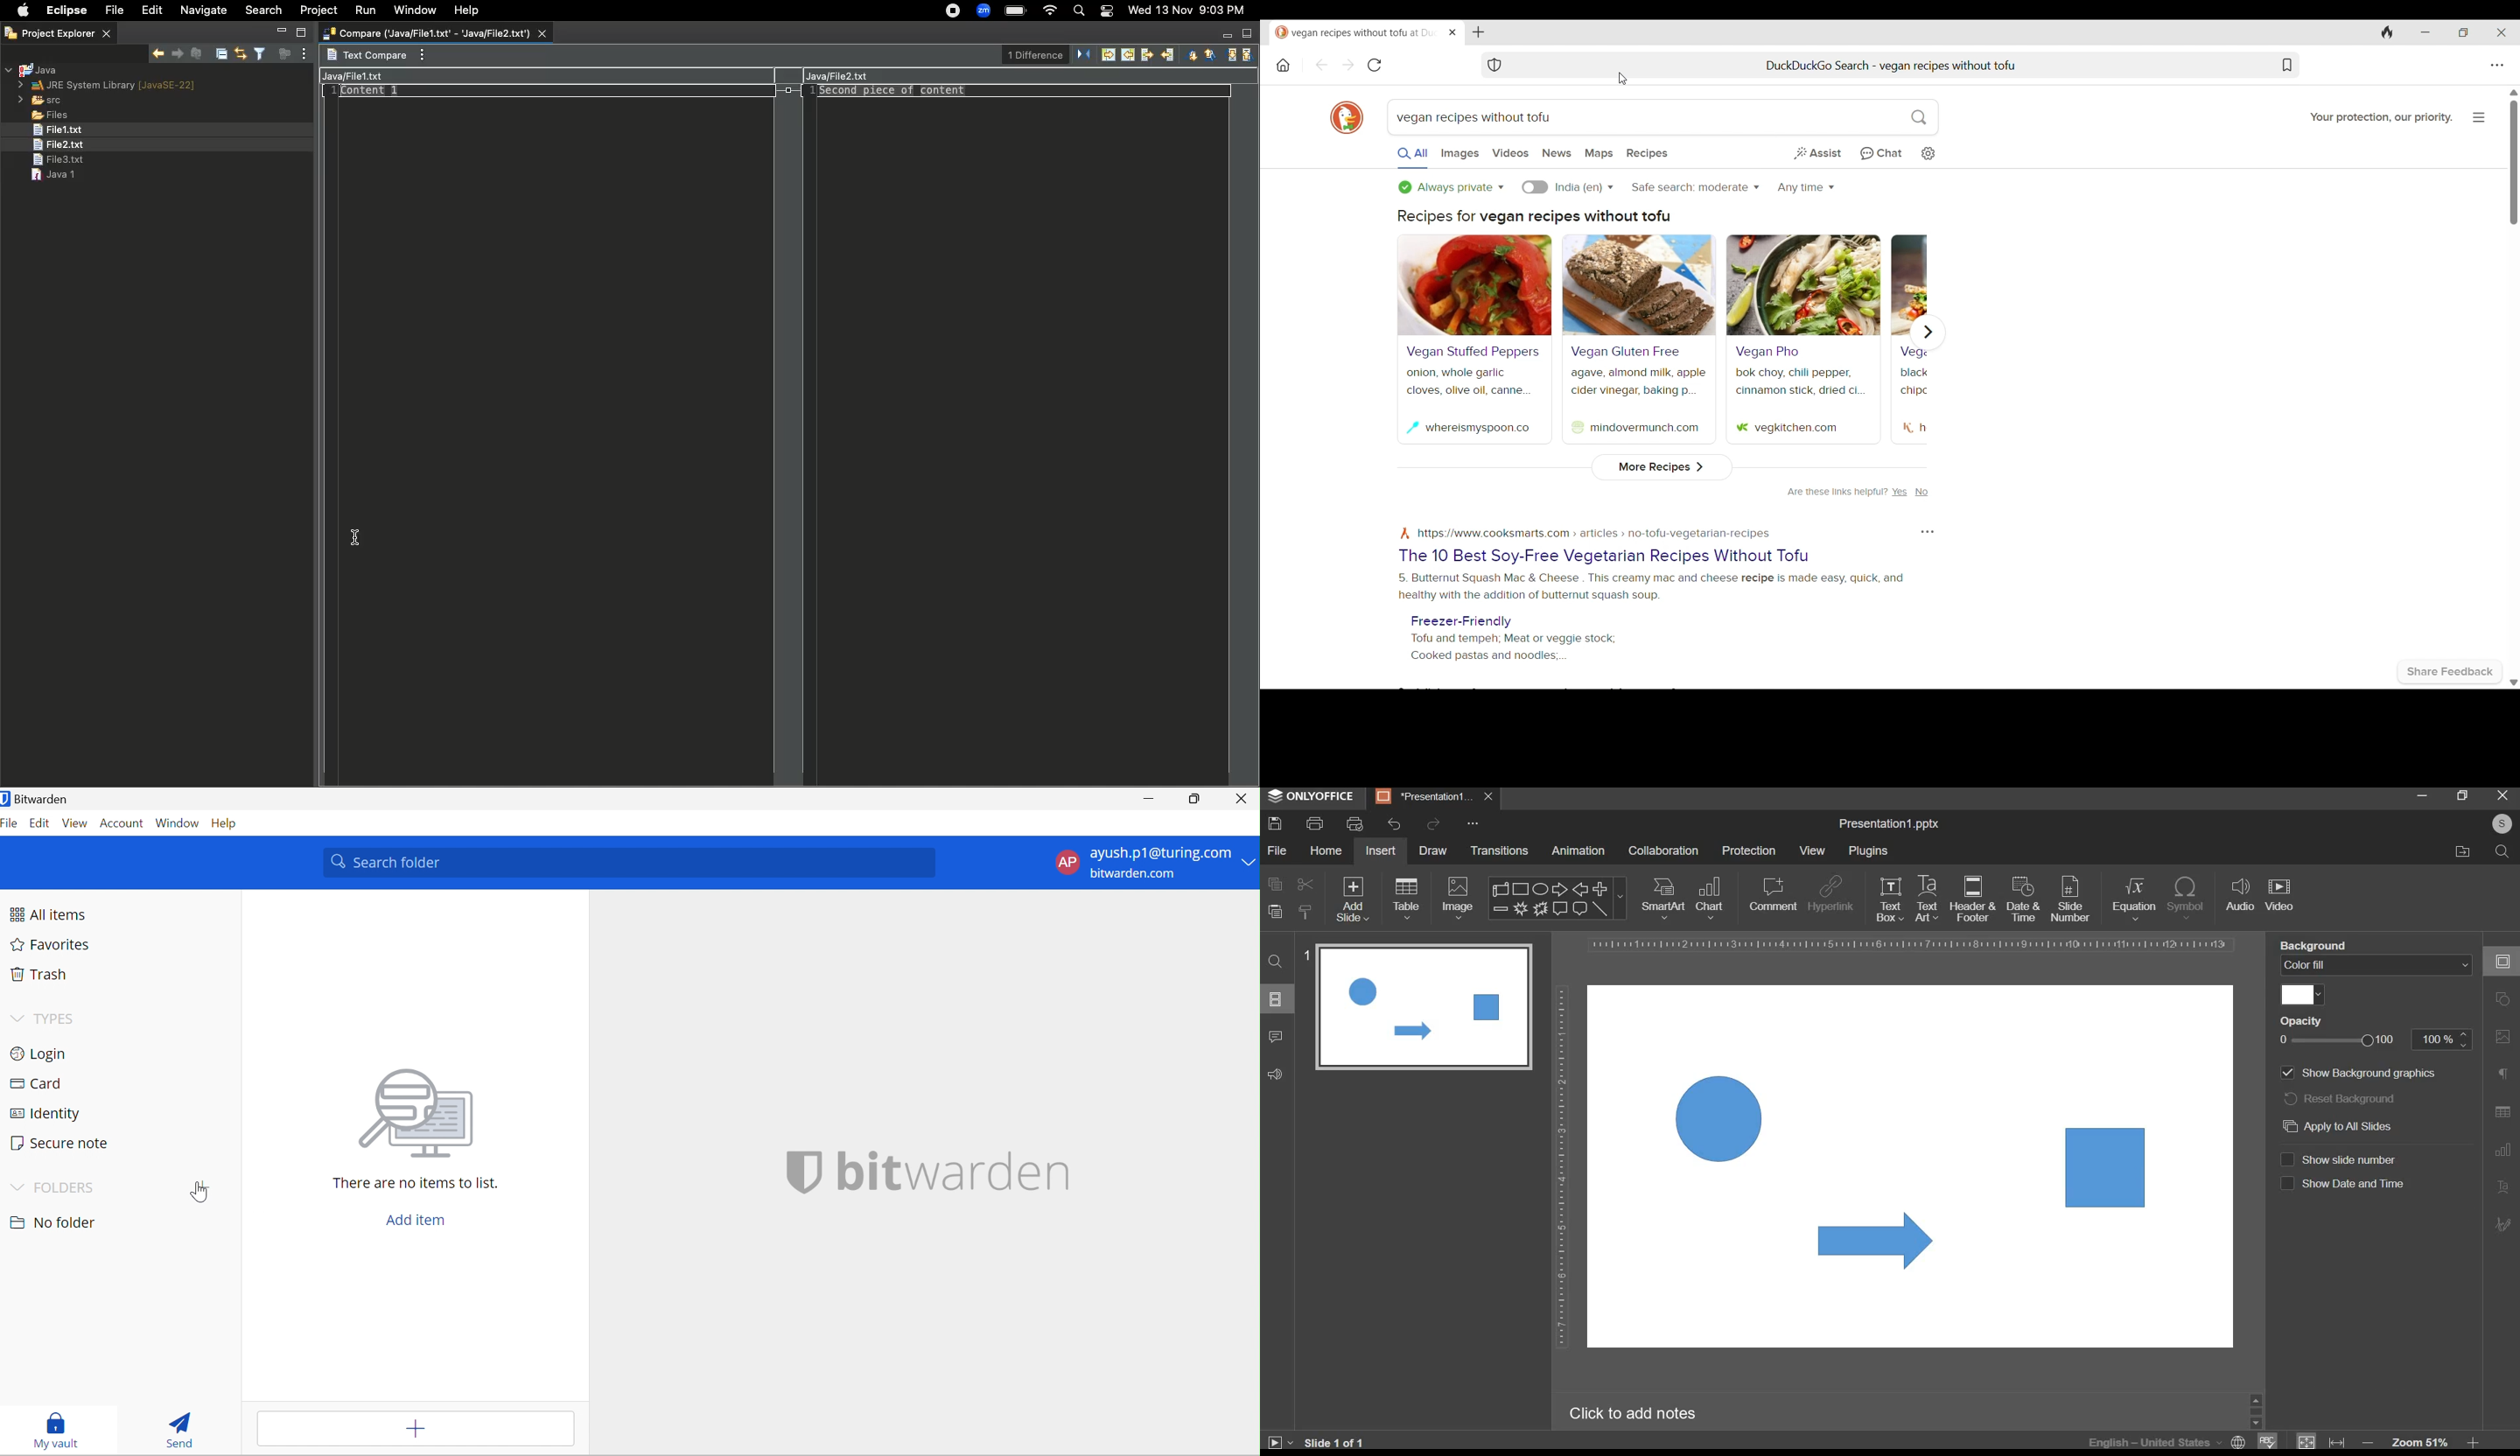  Describe the element at coordinates (2421, 1441) in the screenshot. I see `zoom` at that location.